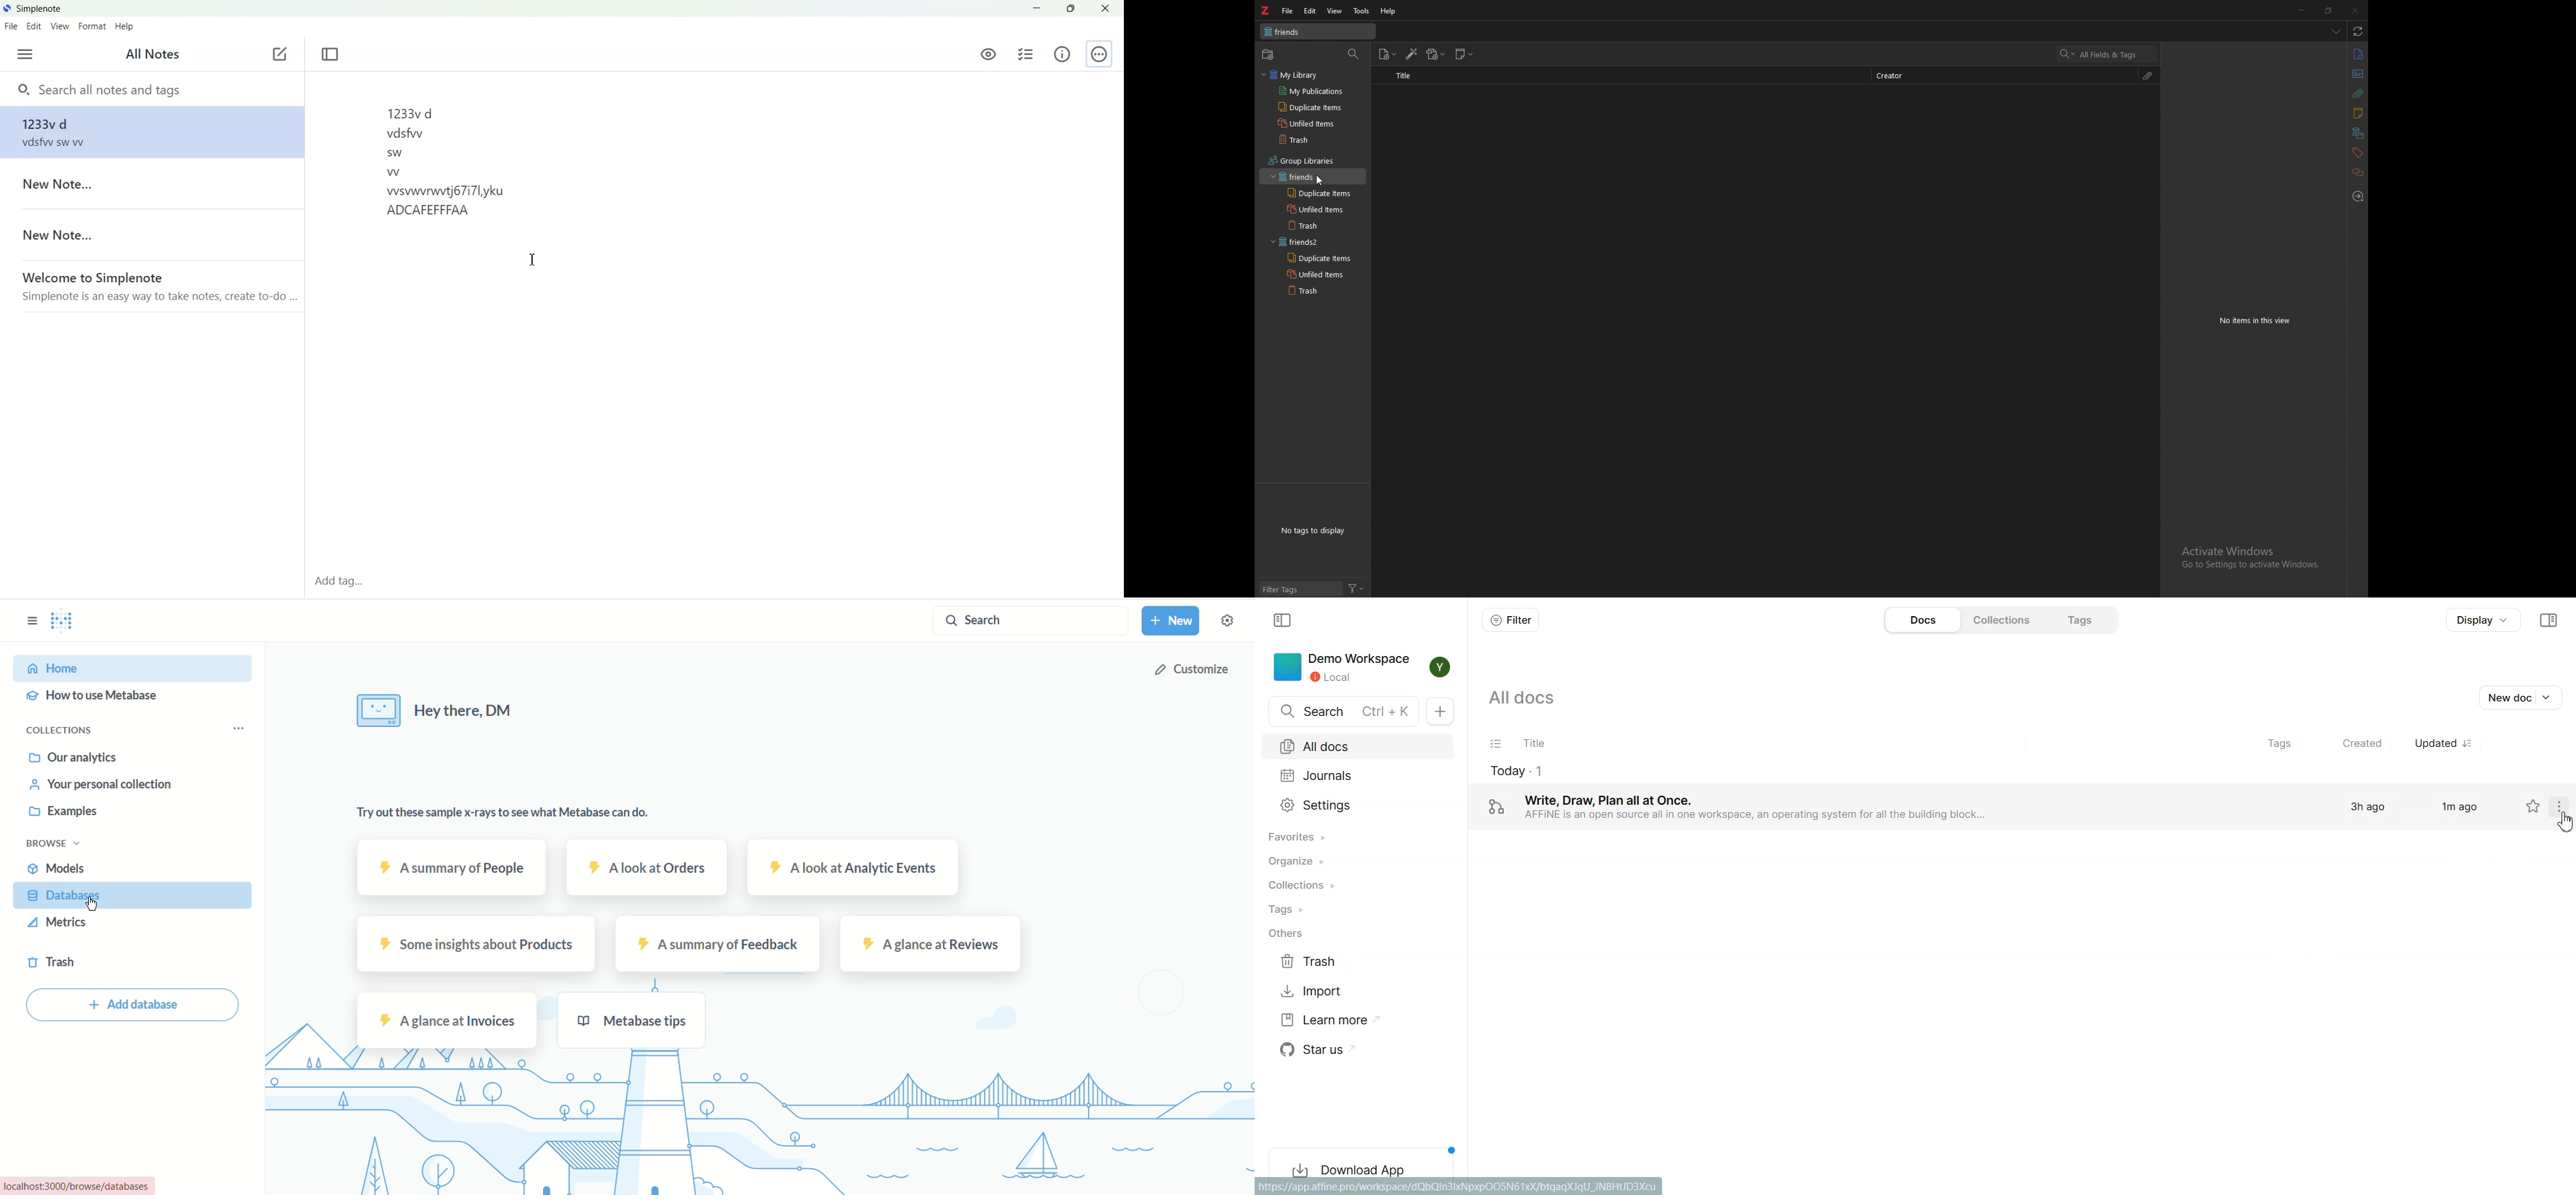 The height and width of the screenshot is (1204, 2576). I want to click on info, so click(2358, 53).